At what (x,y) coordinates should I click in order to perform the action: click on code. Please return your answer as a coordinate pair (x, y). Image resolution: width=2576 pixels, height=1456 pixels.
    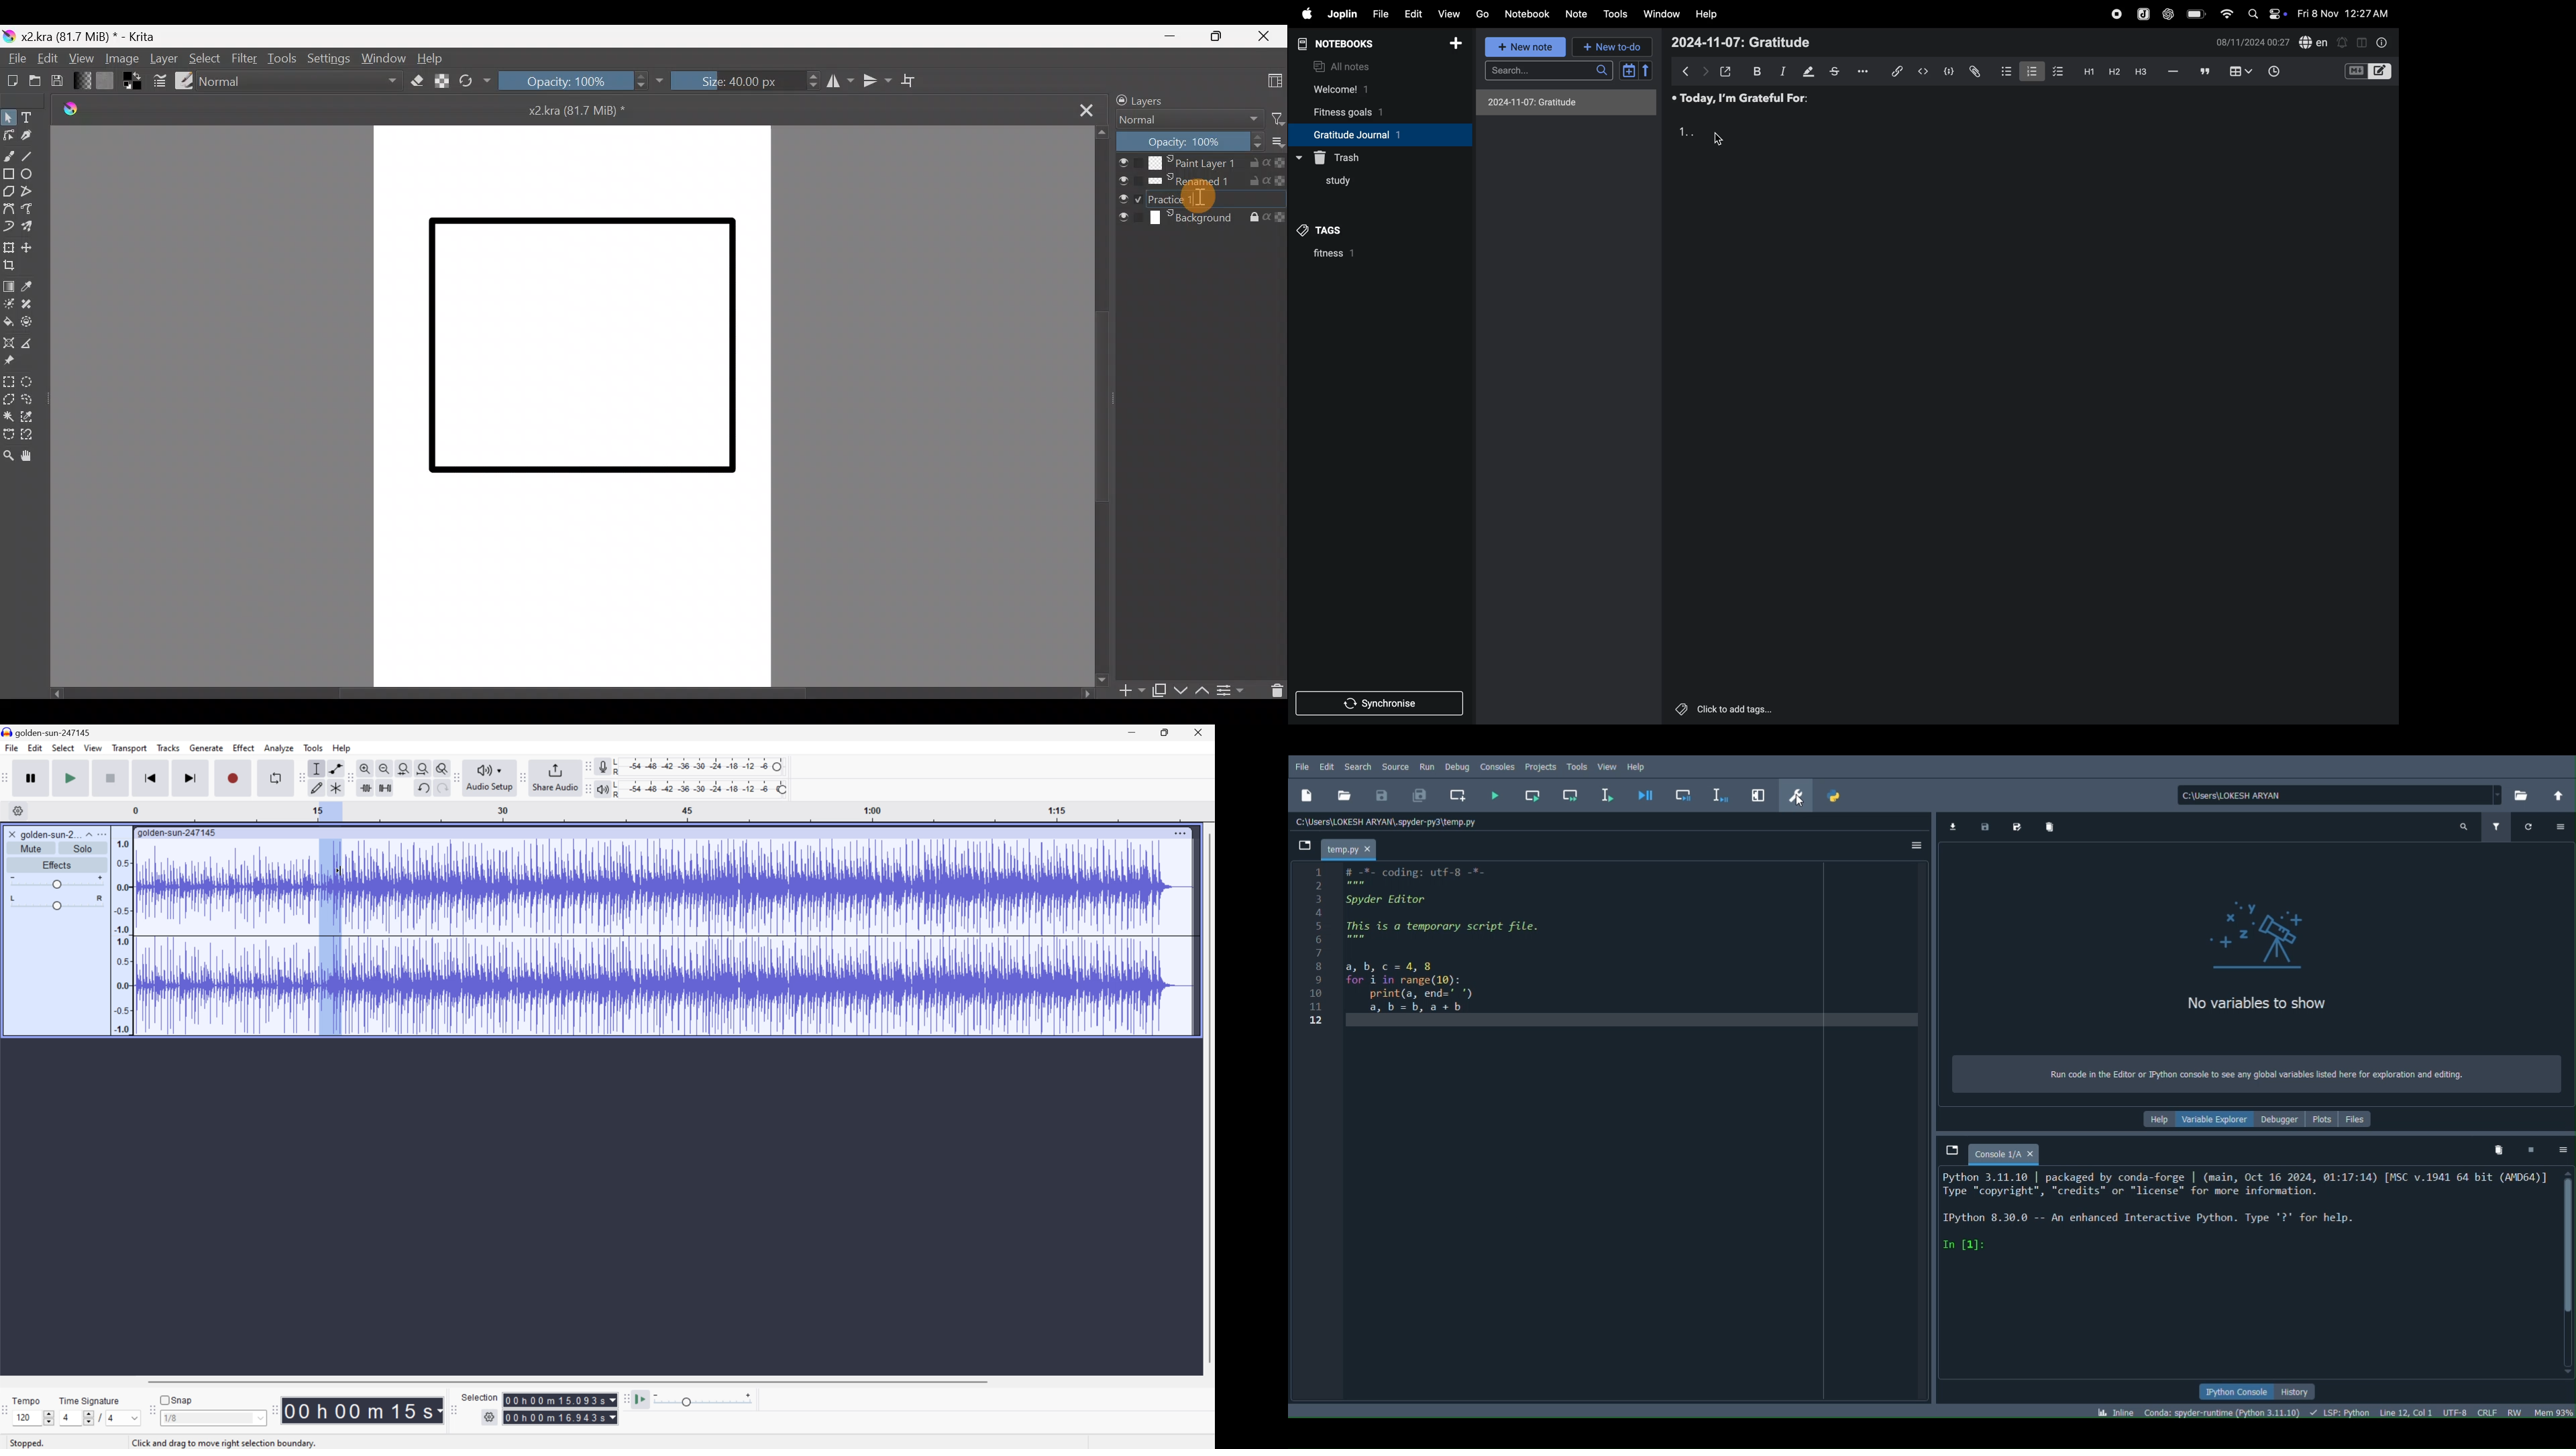
    Looking at the image, I should click on (1947, 72).